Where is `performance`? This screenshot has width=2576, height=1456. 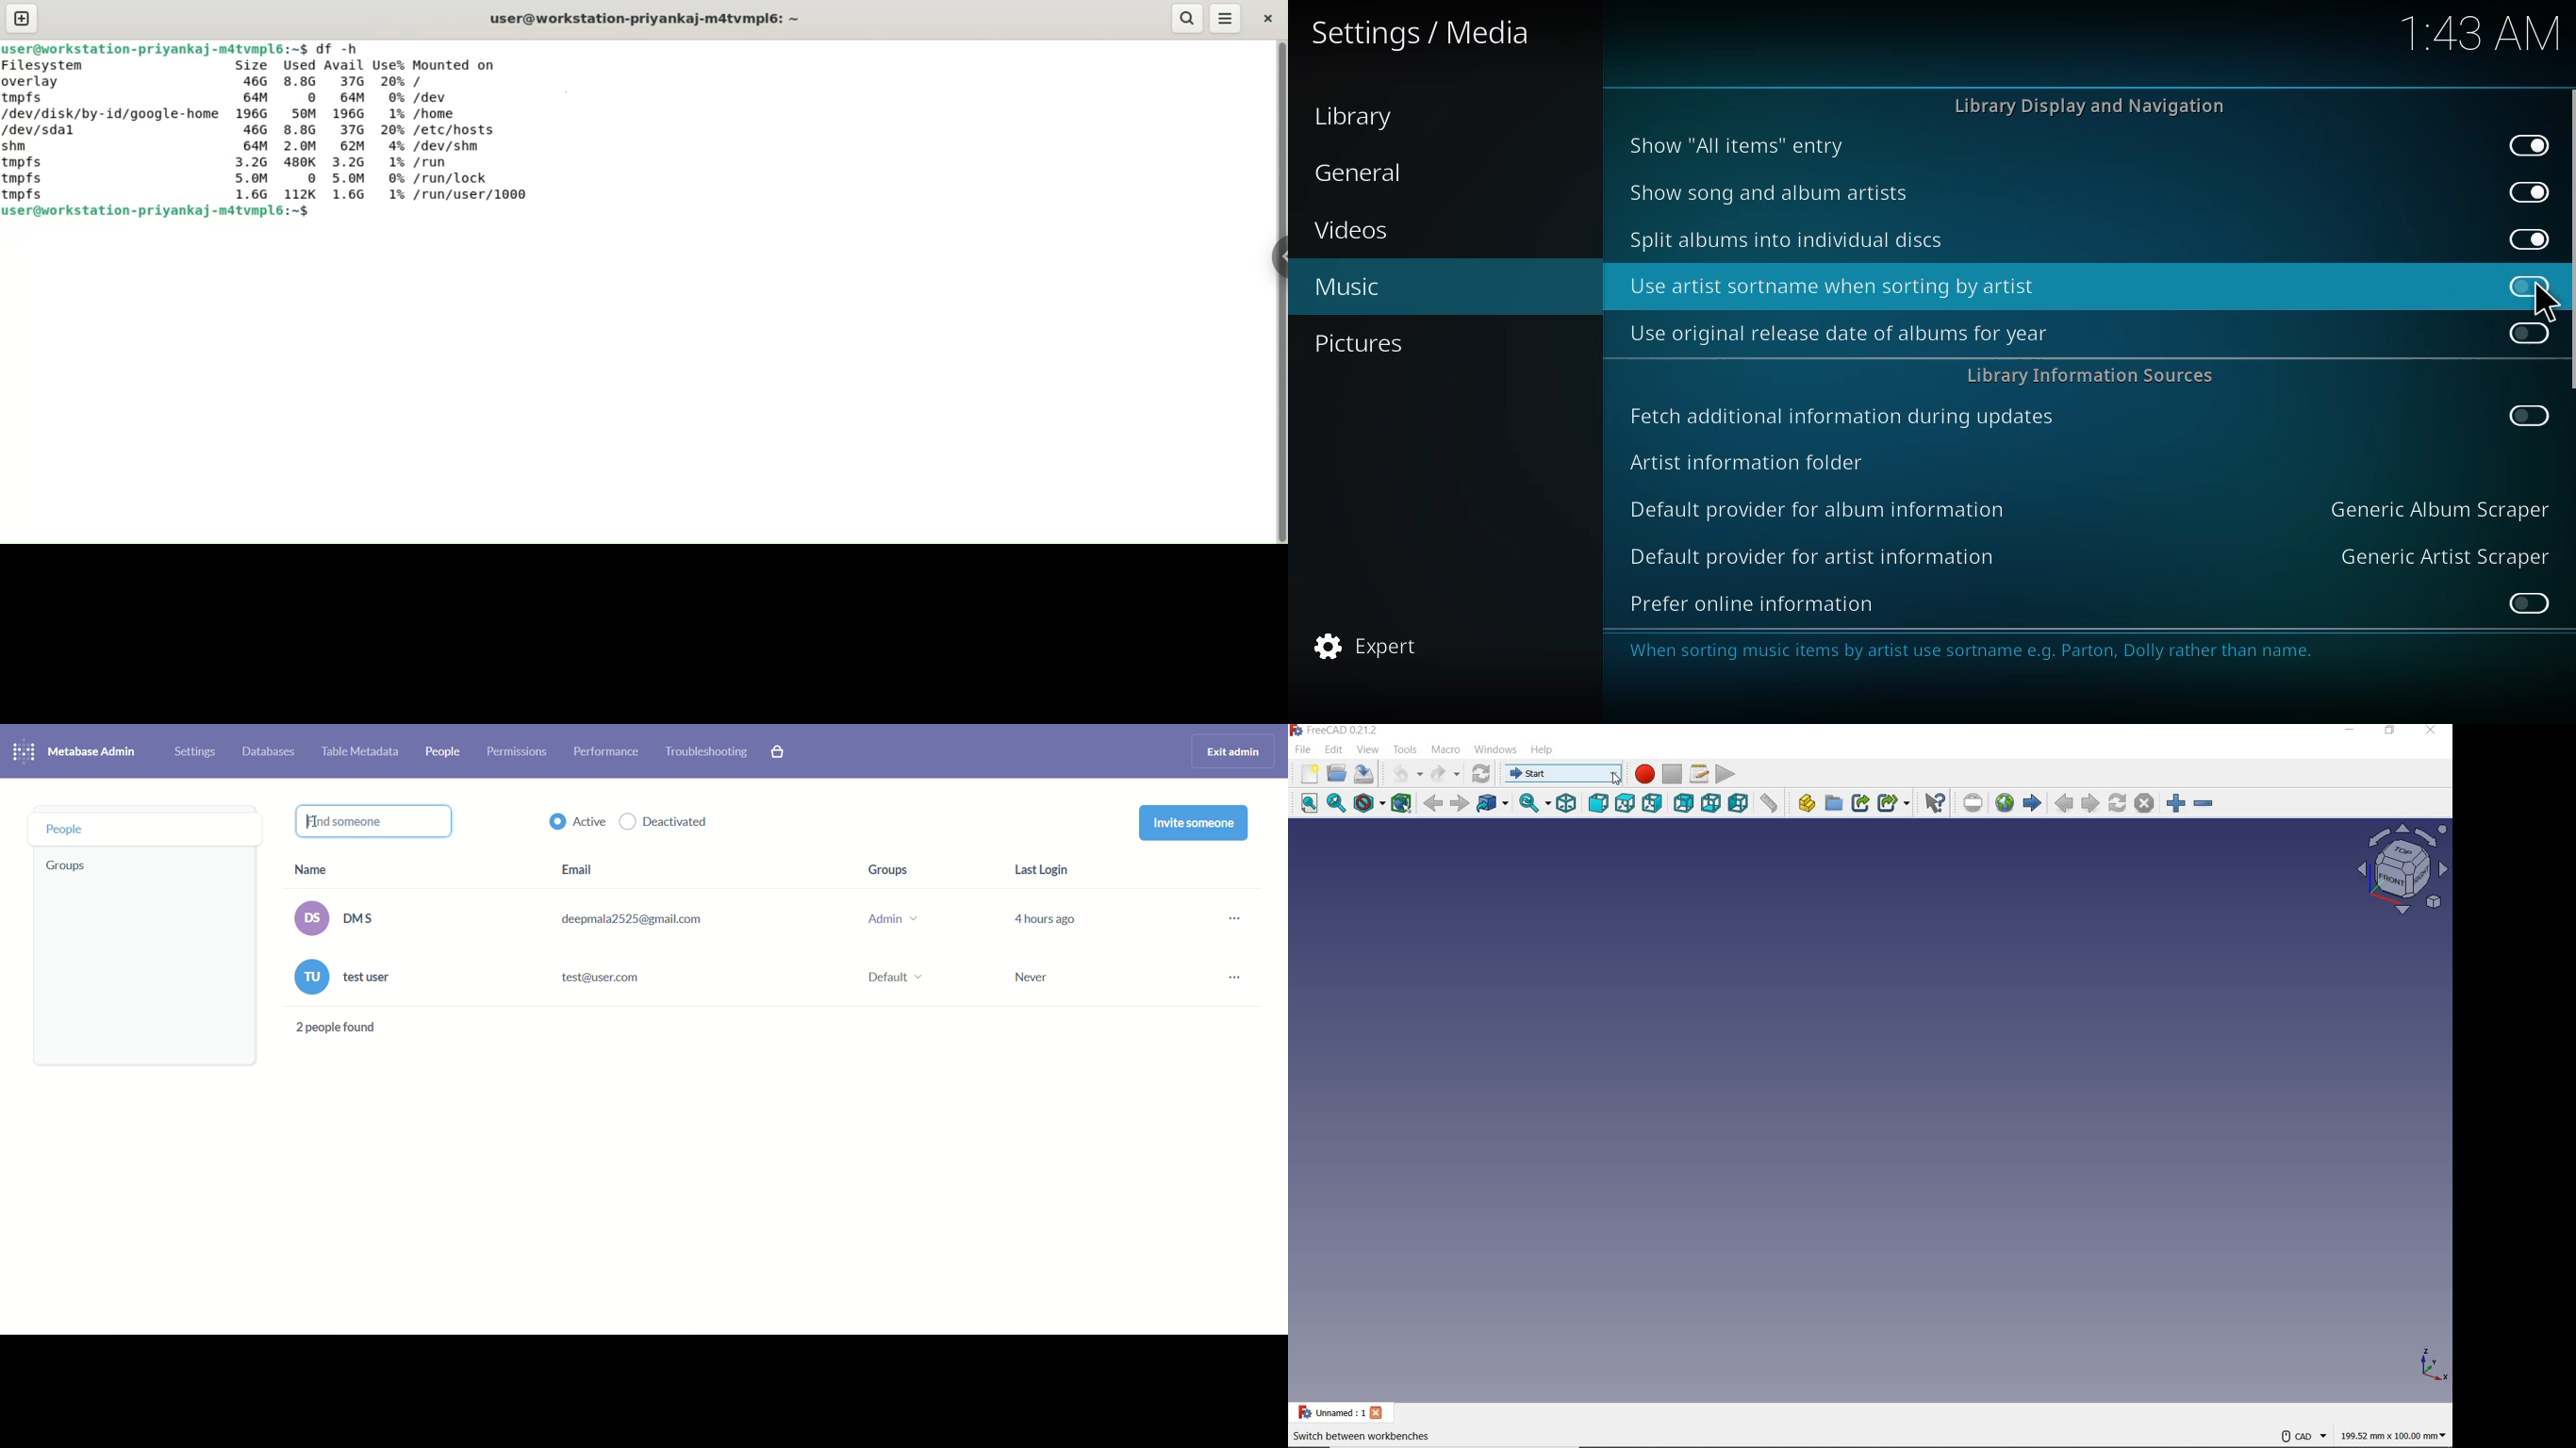
performance is located at coordinates (607, 751).